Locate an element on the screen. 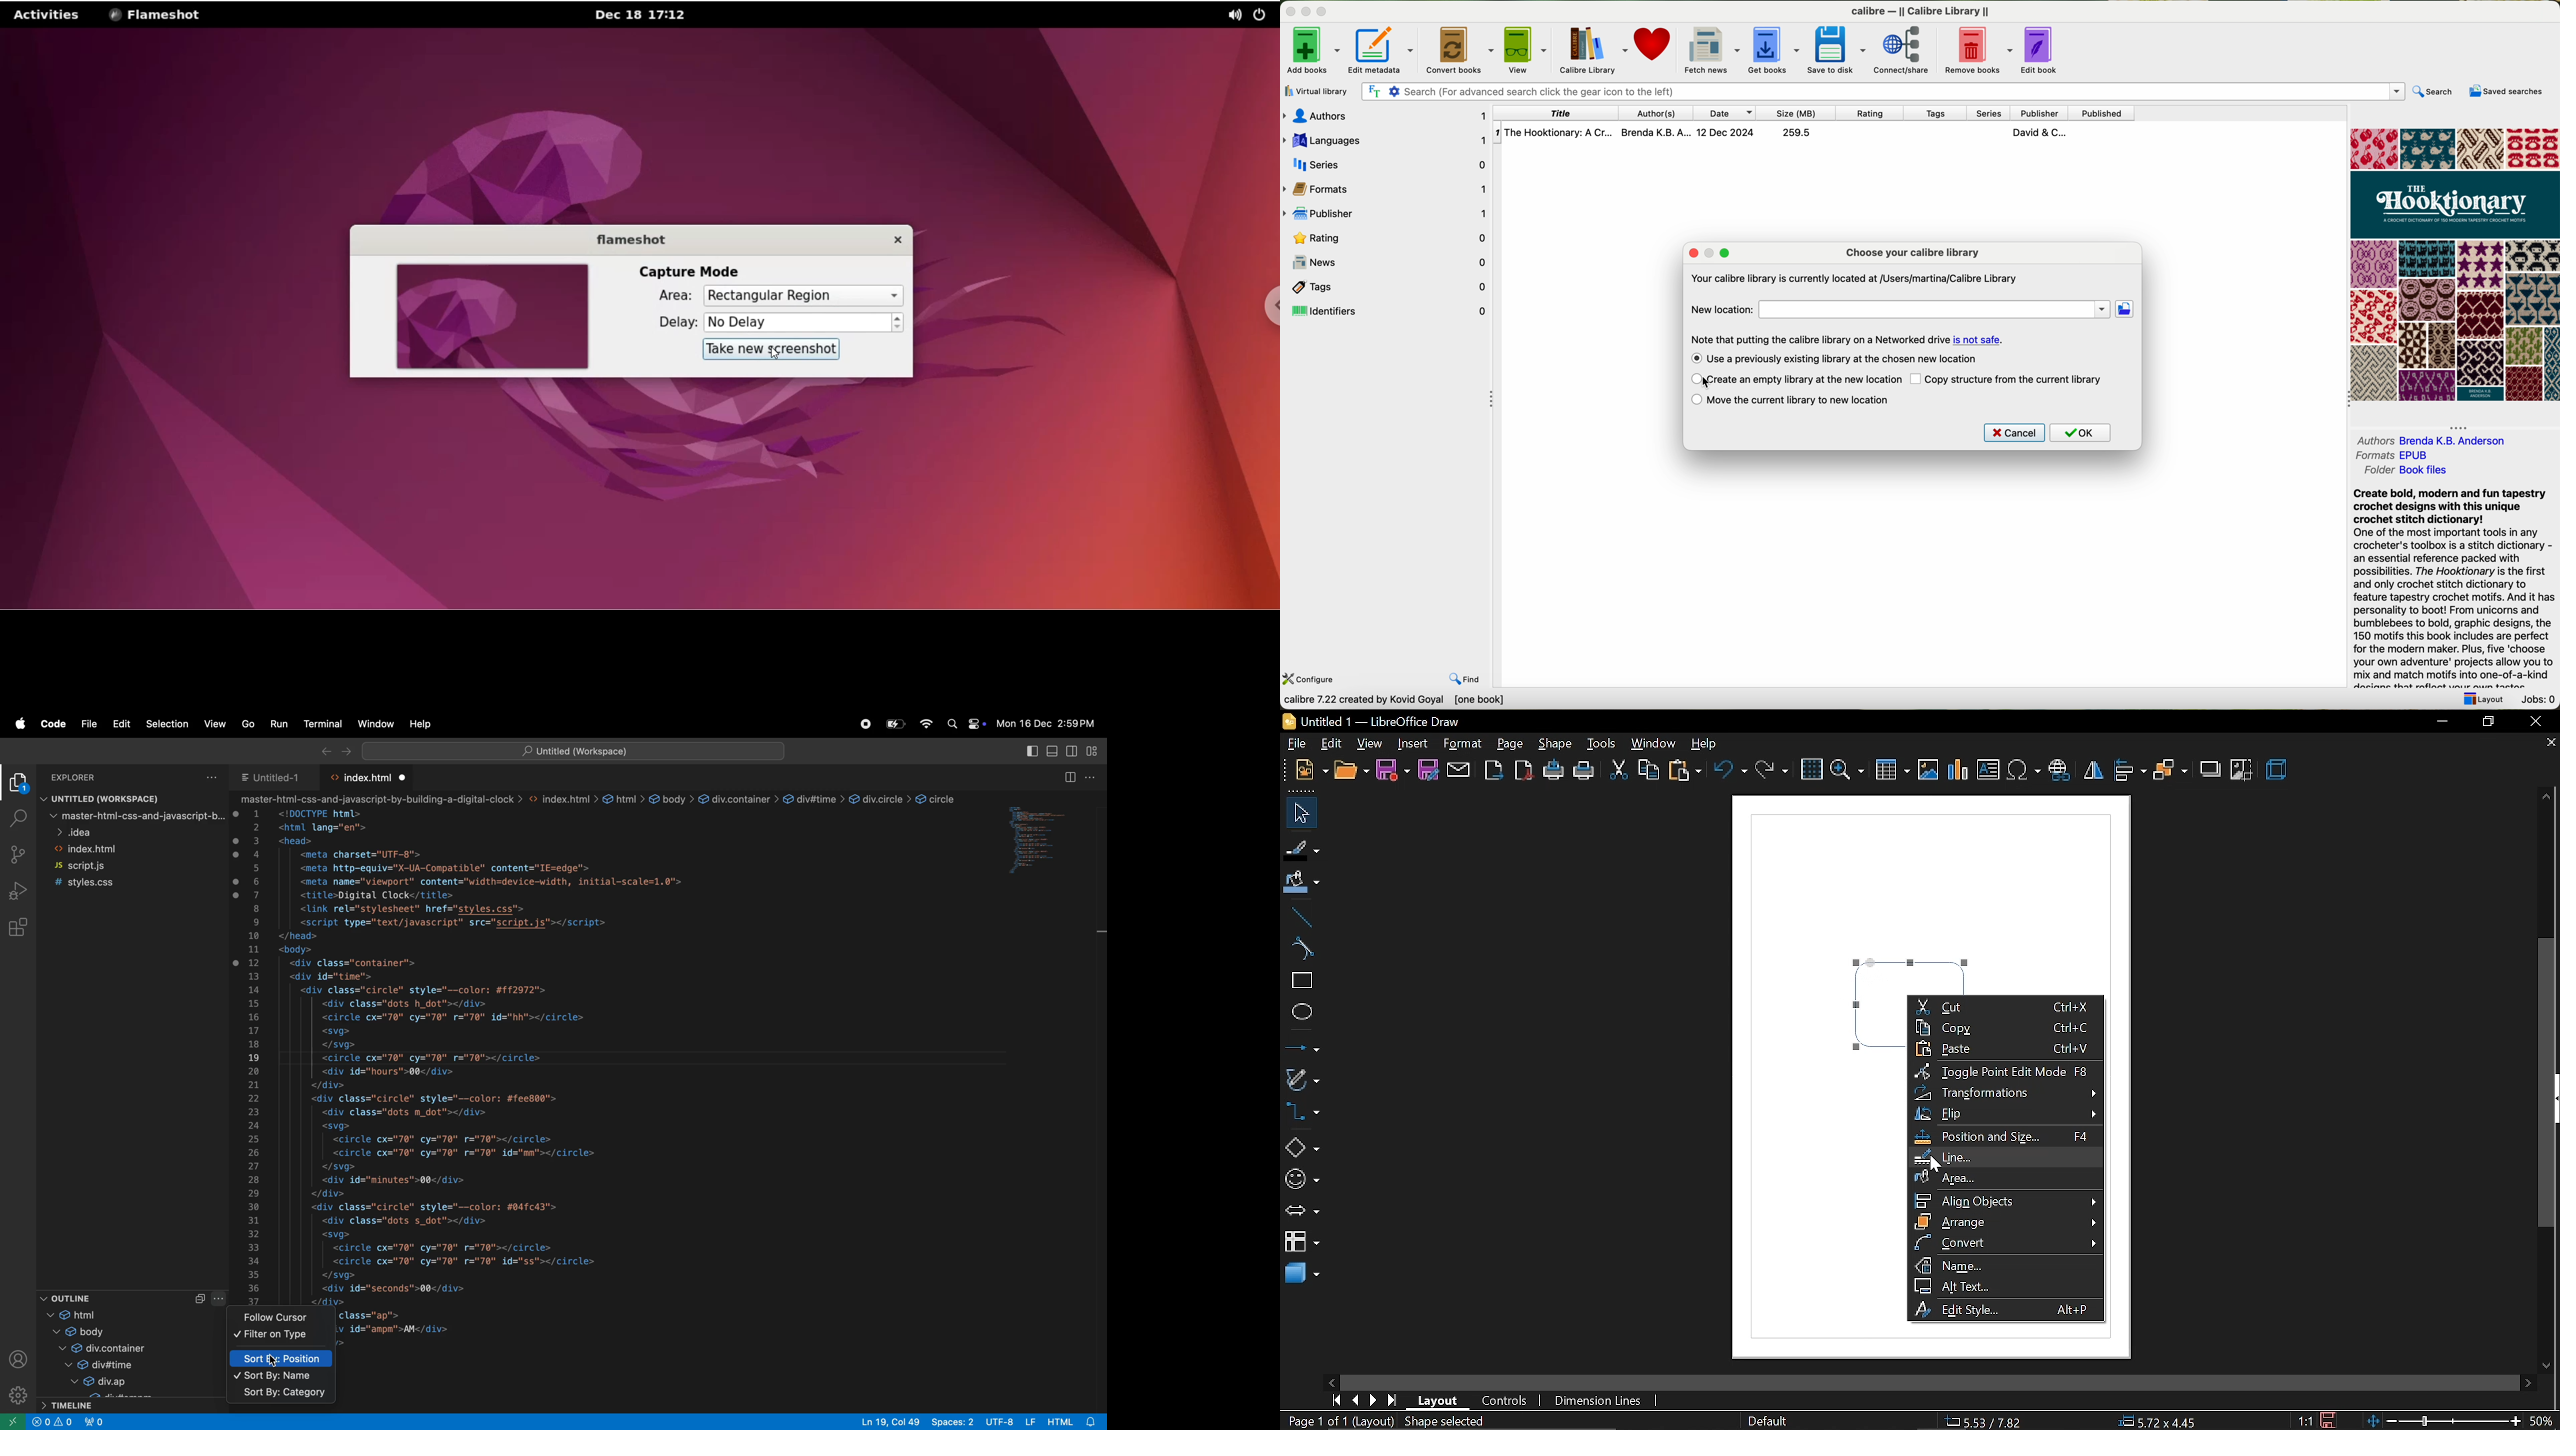 This screenshot has width=2576, height=1456. page is located at coordinates (1510, 744).